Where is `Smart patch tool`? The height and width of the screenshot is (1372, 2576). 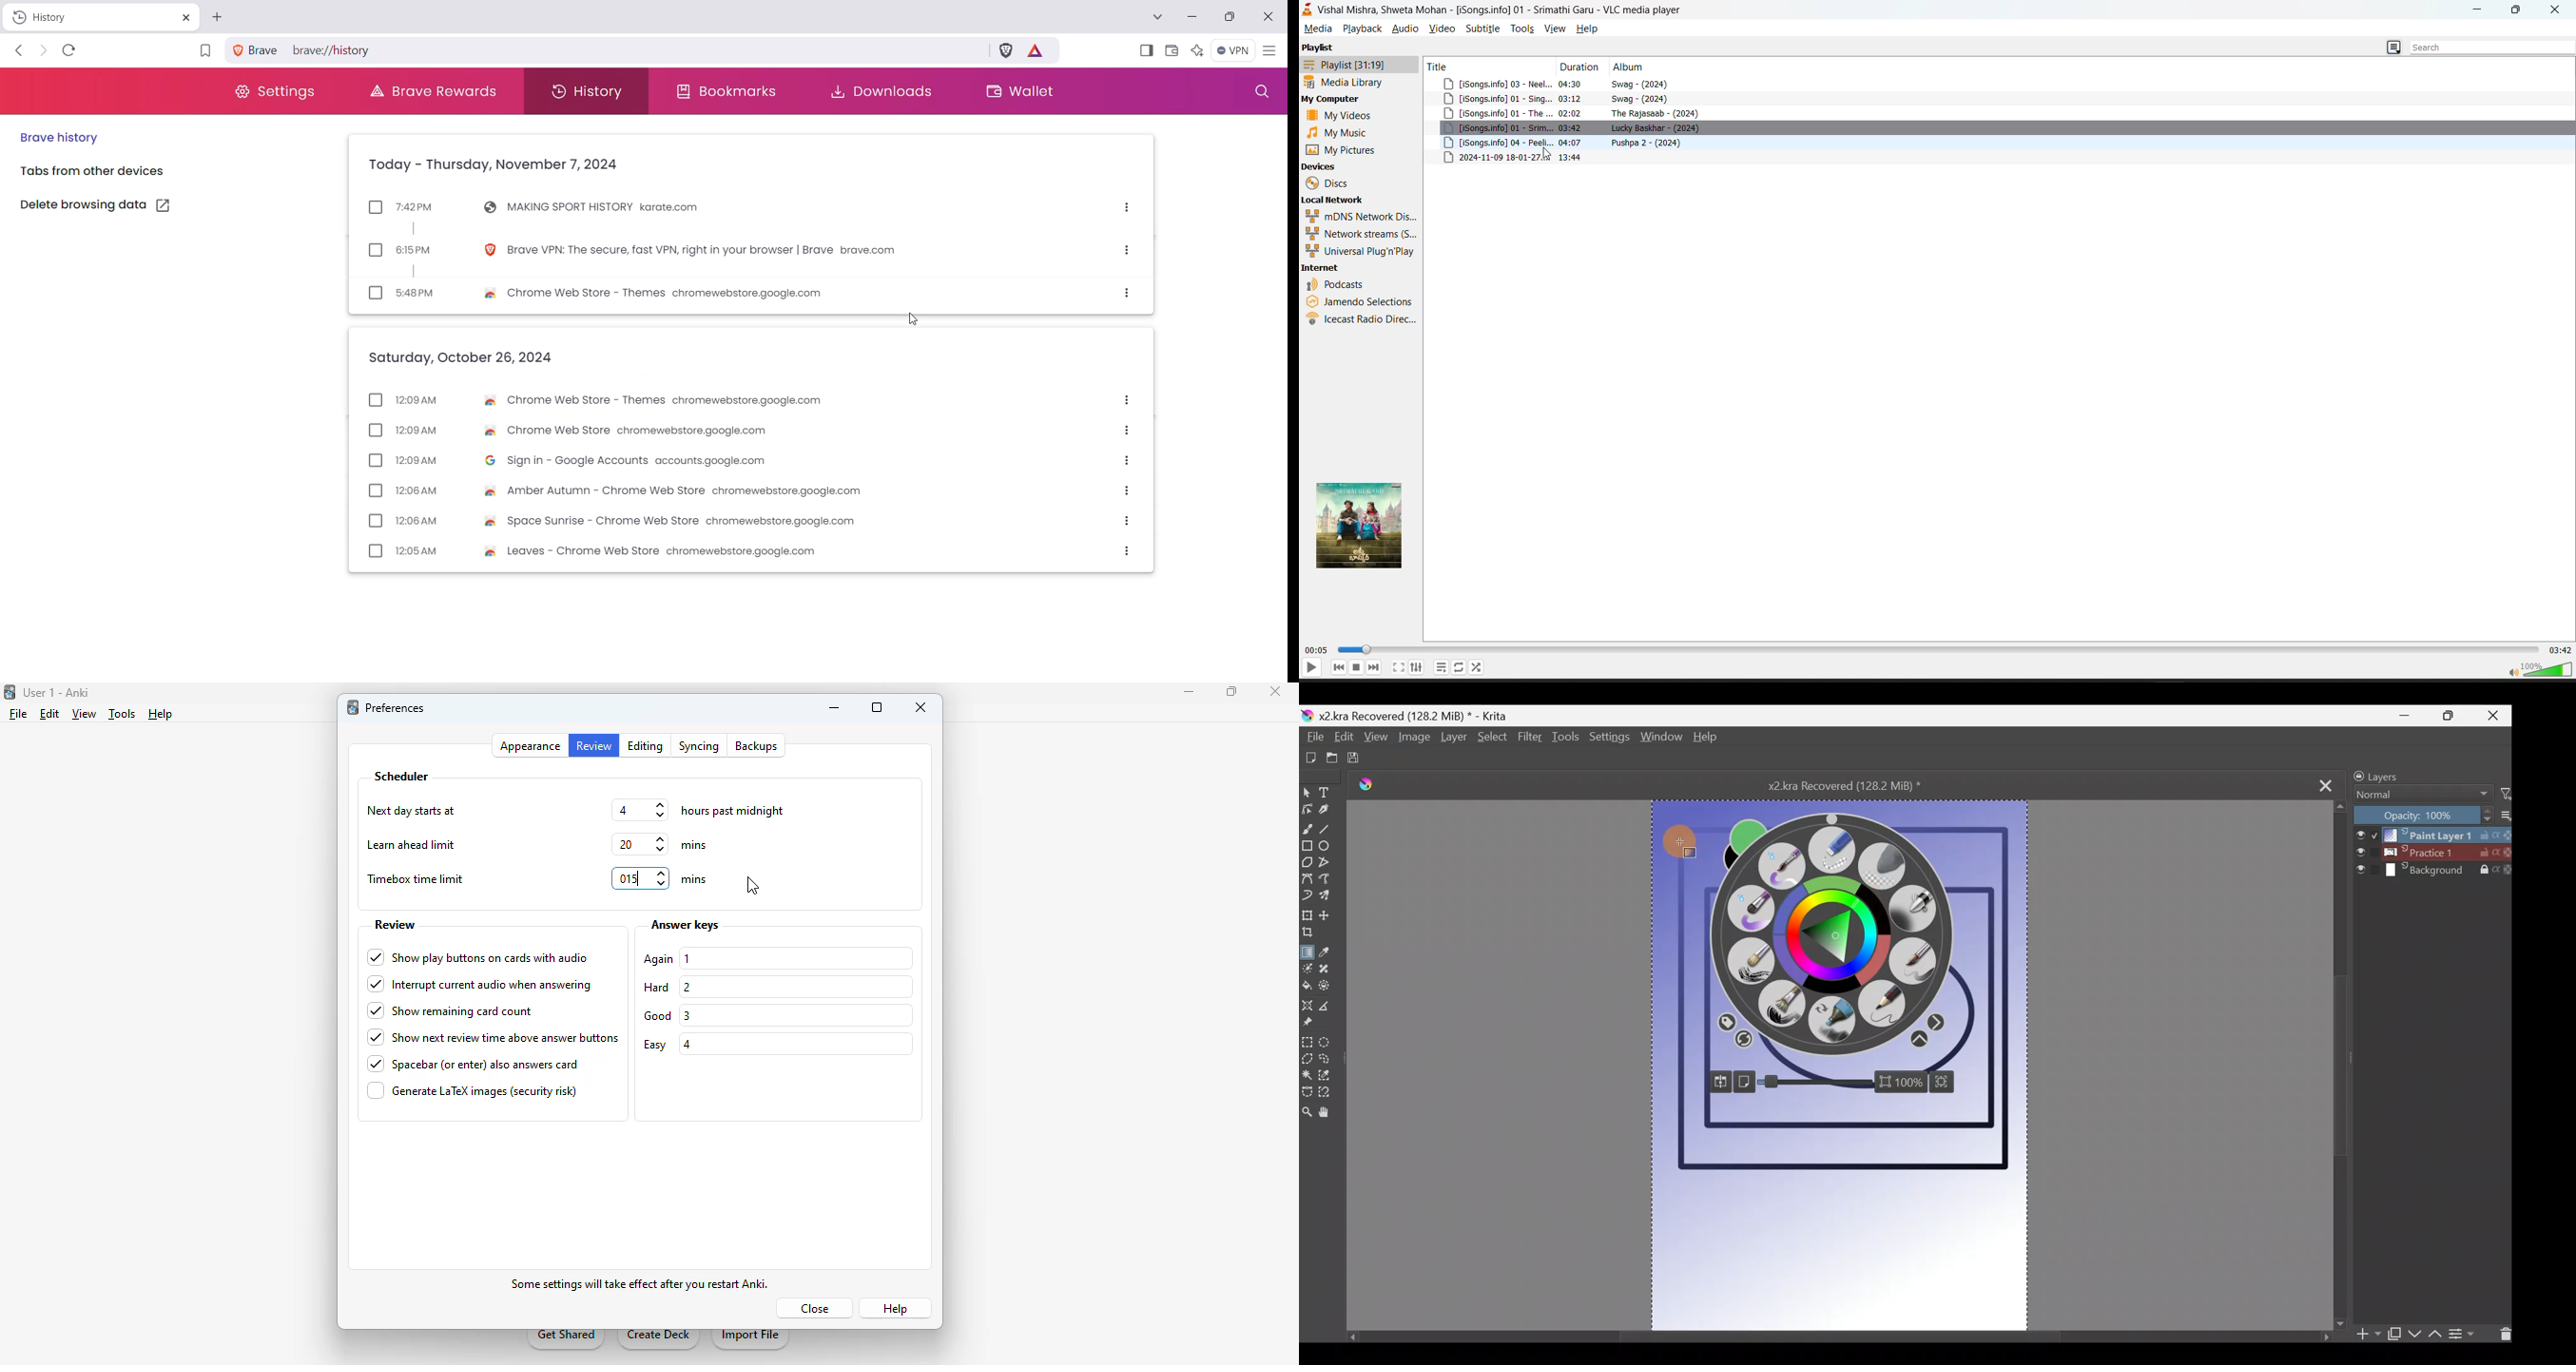 Smart patch tool is located at coordinates (1329, 970).